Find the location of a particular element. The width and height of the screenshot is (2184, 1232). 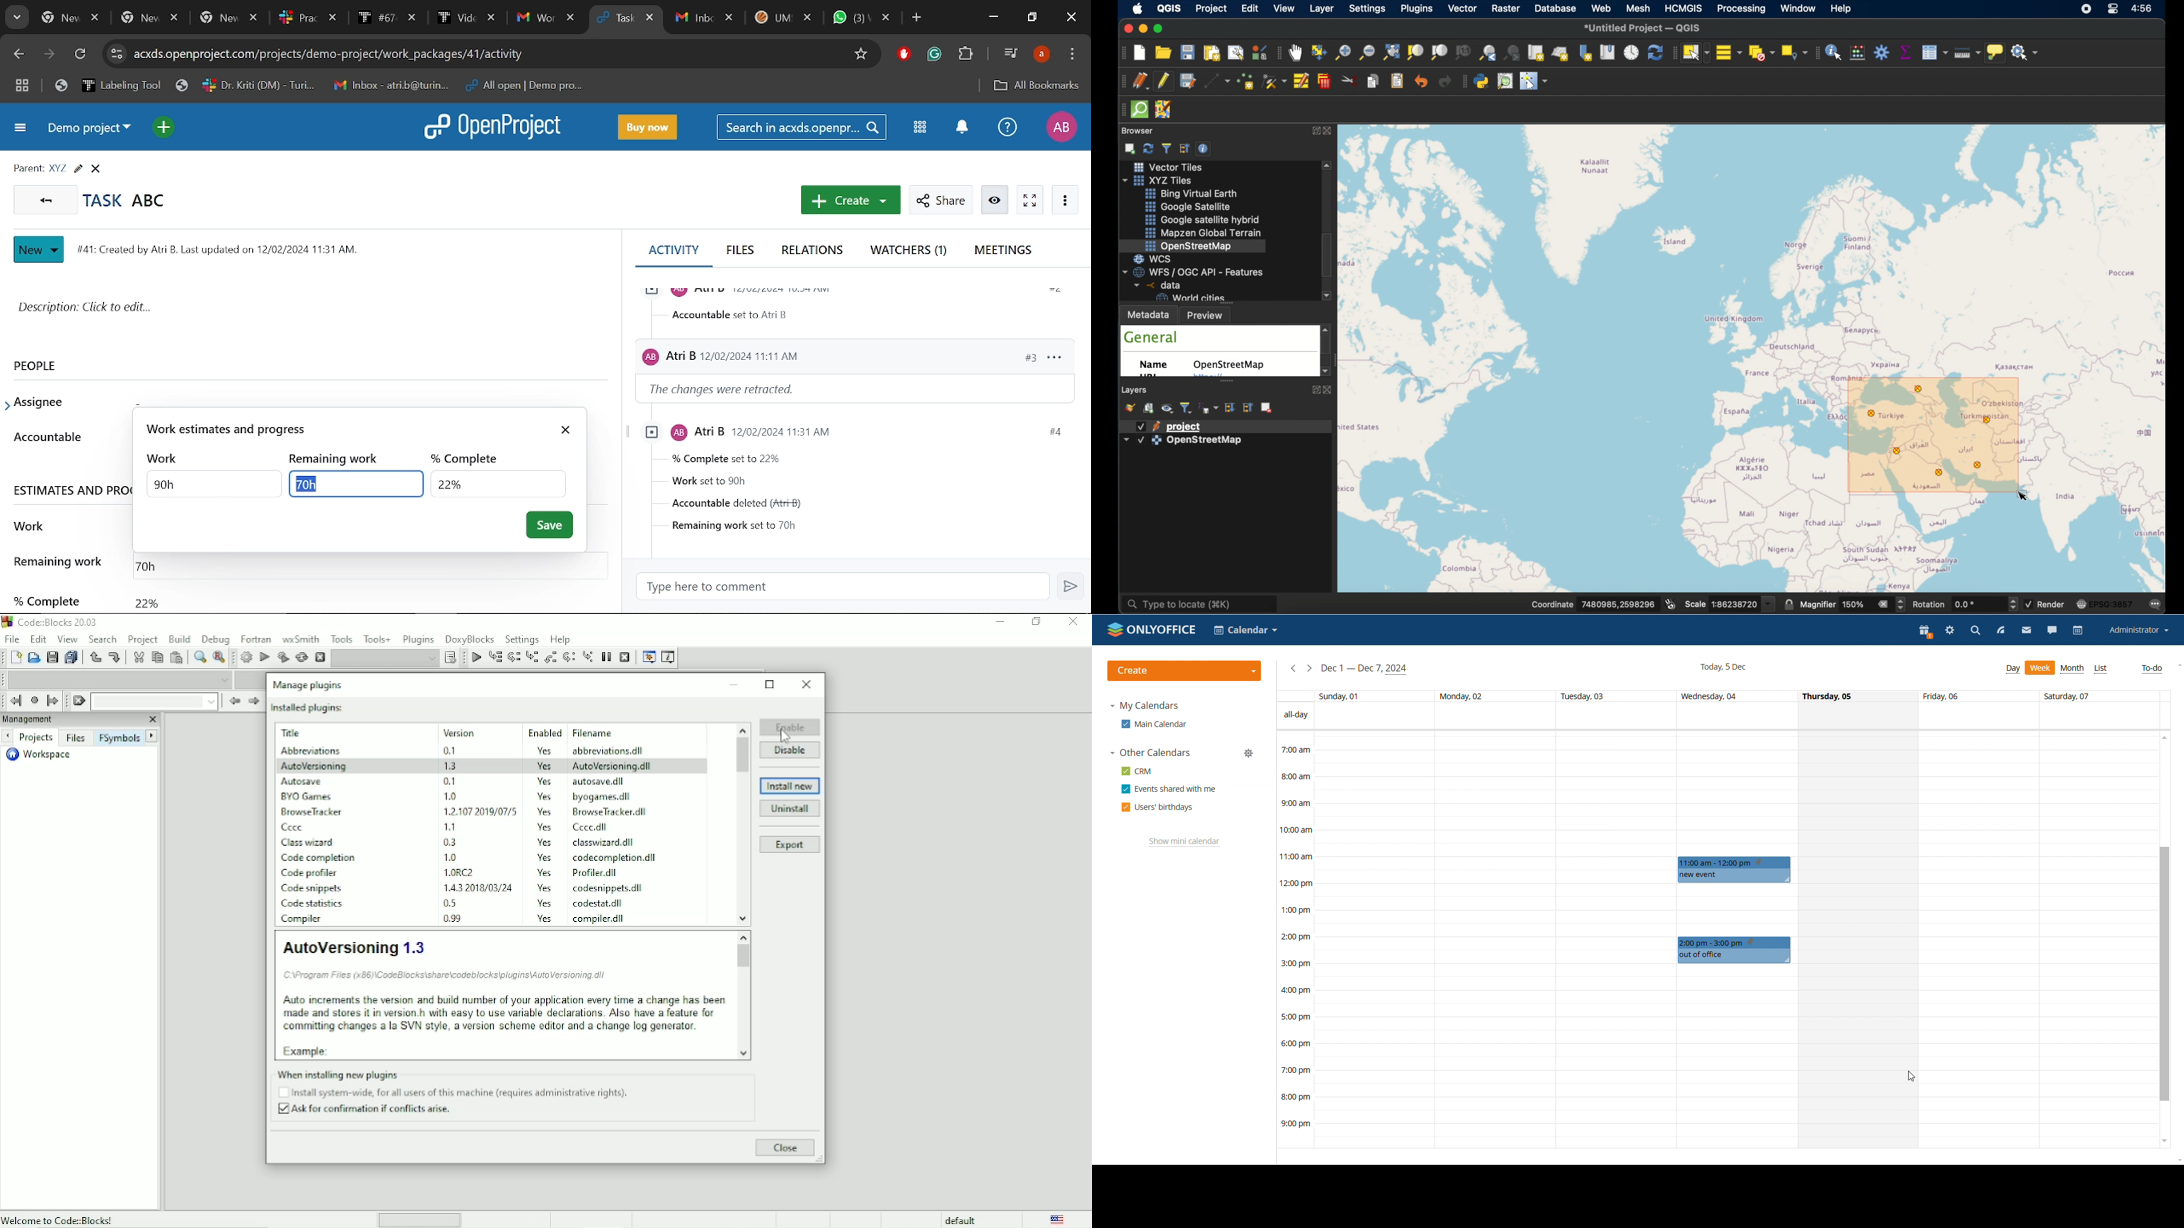

open field calculator is located at coordinates (1858, 52).